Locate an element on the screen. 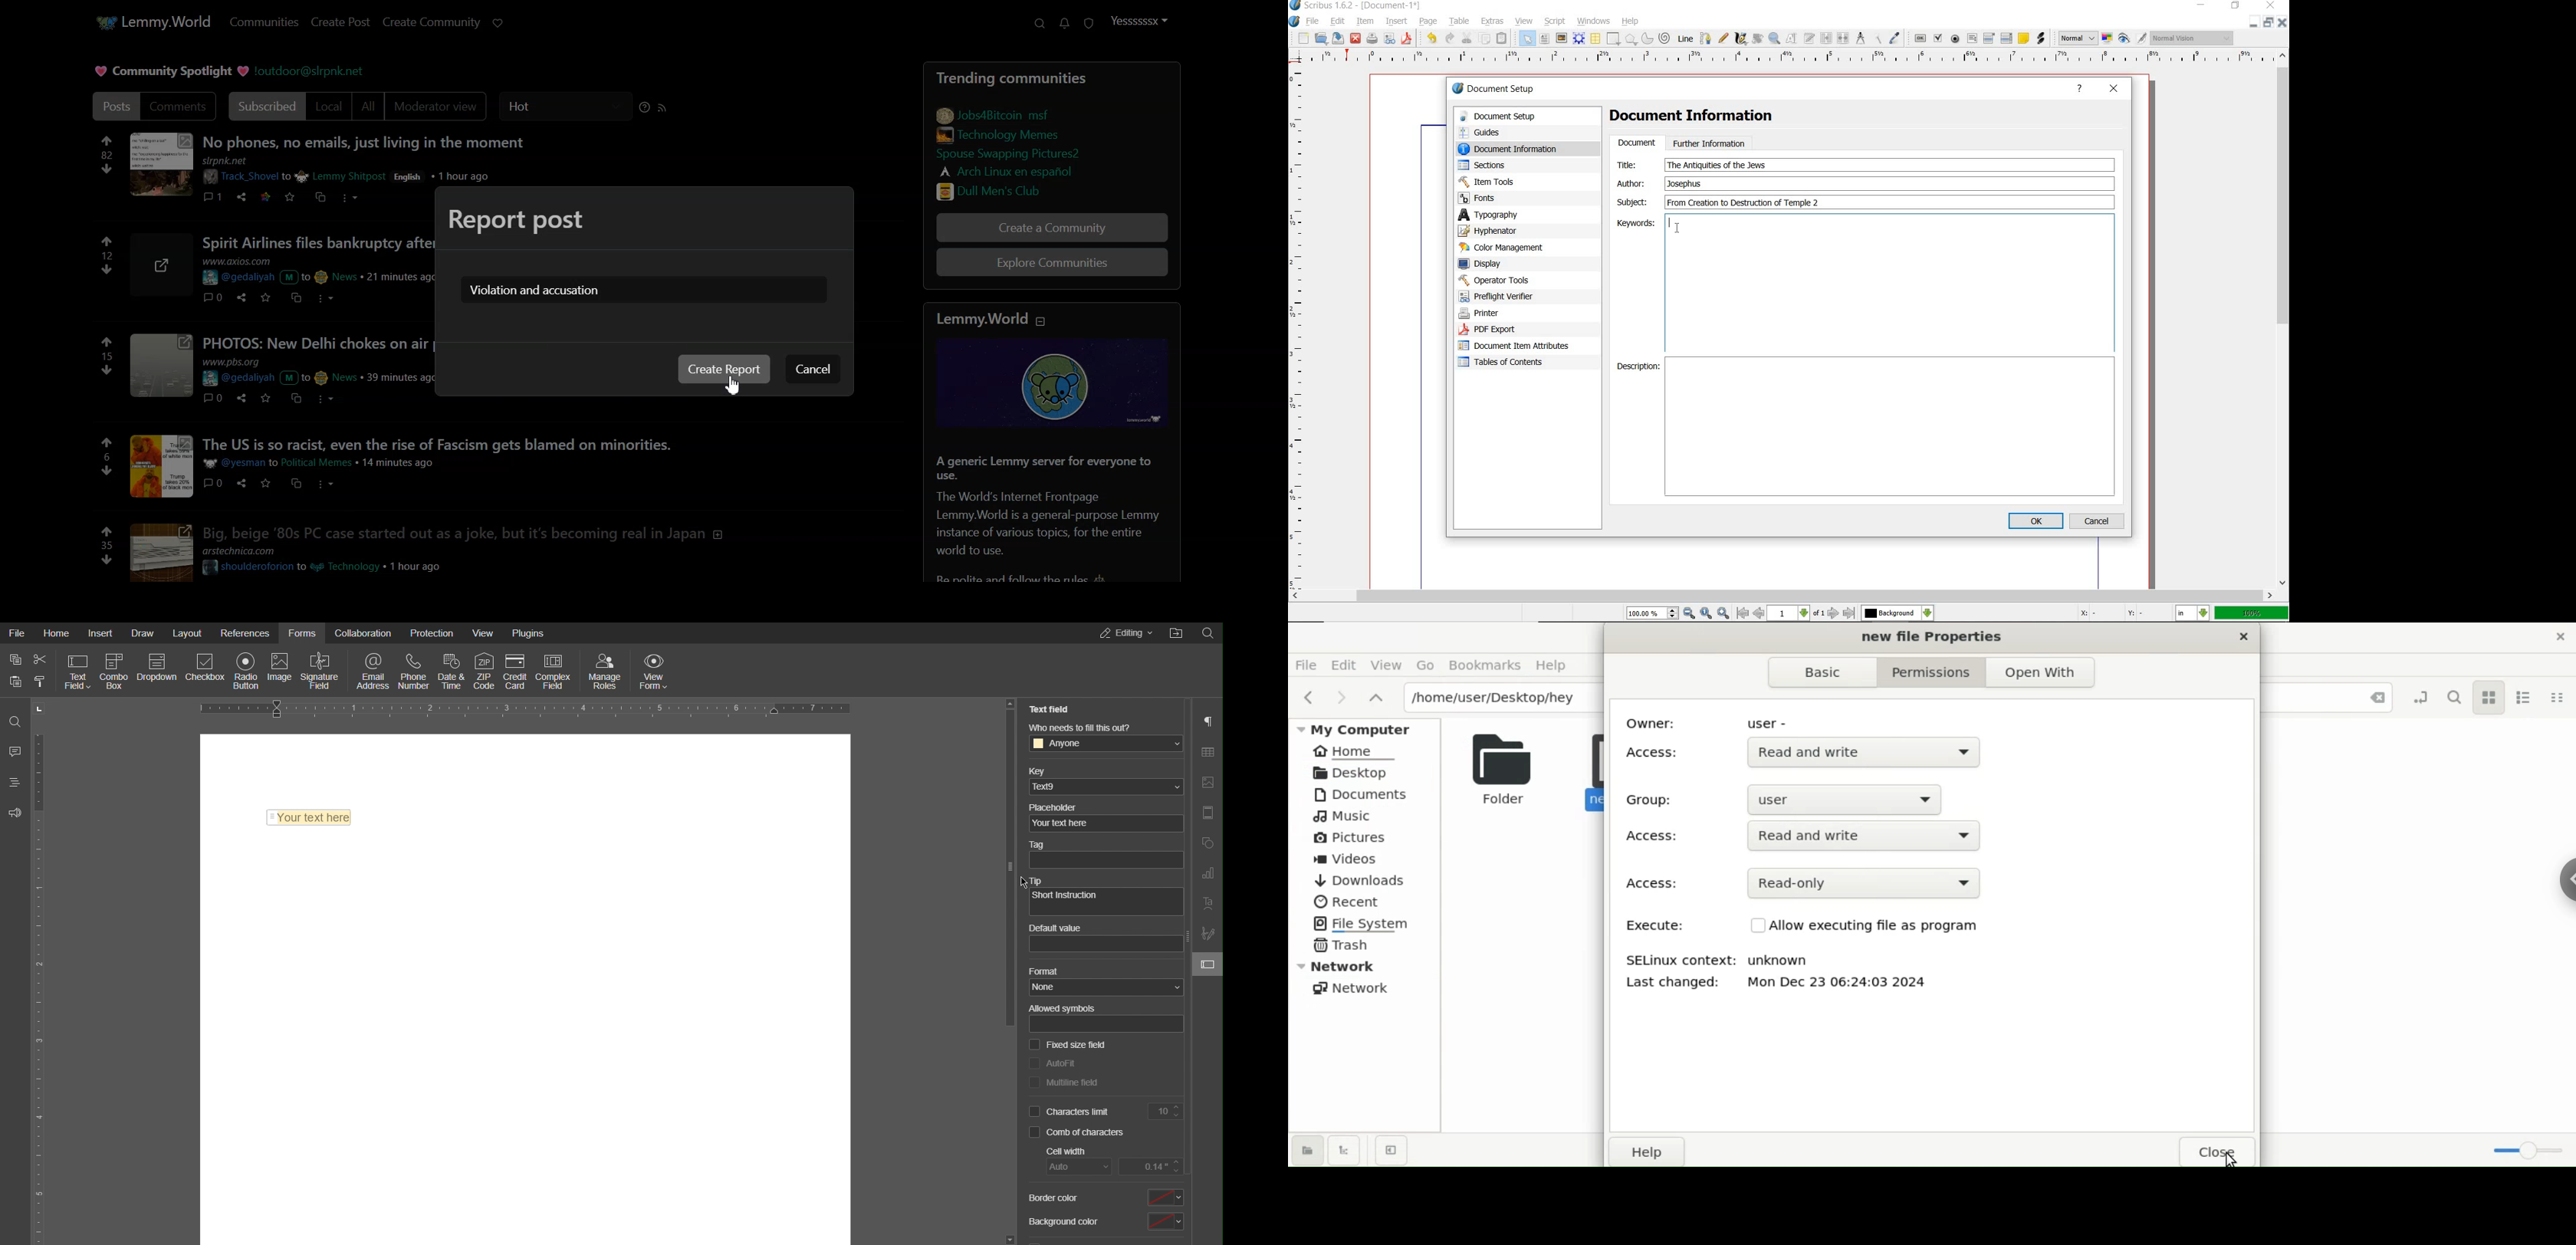 This screenshot has width=2576, height=1260. select the current unit is located at coordinates (2193, 613).